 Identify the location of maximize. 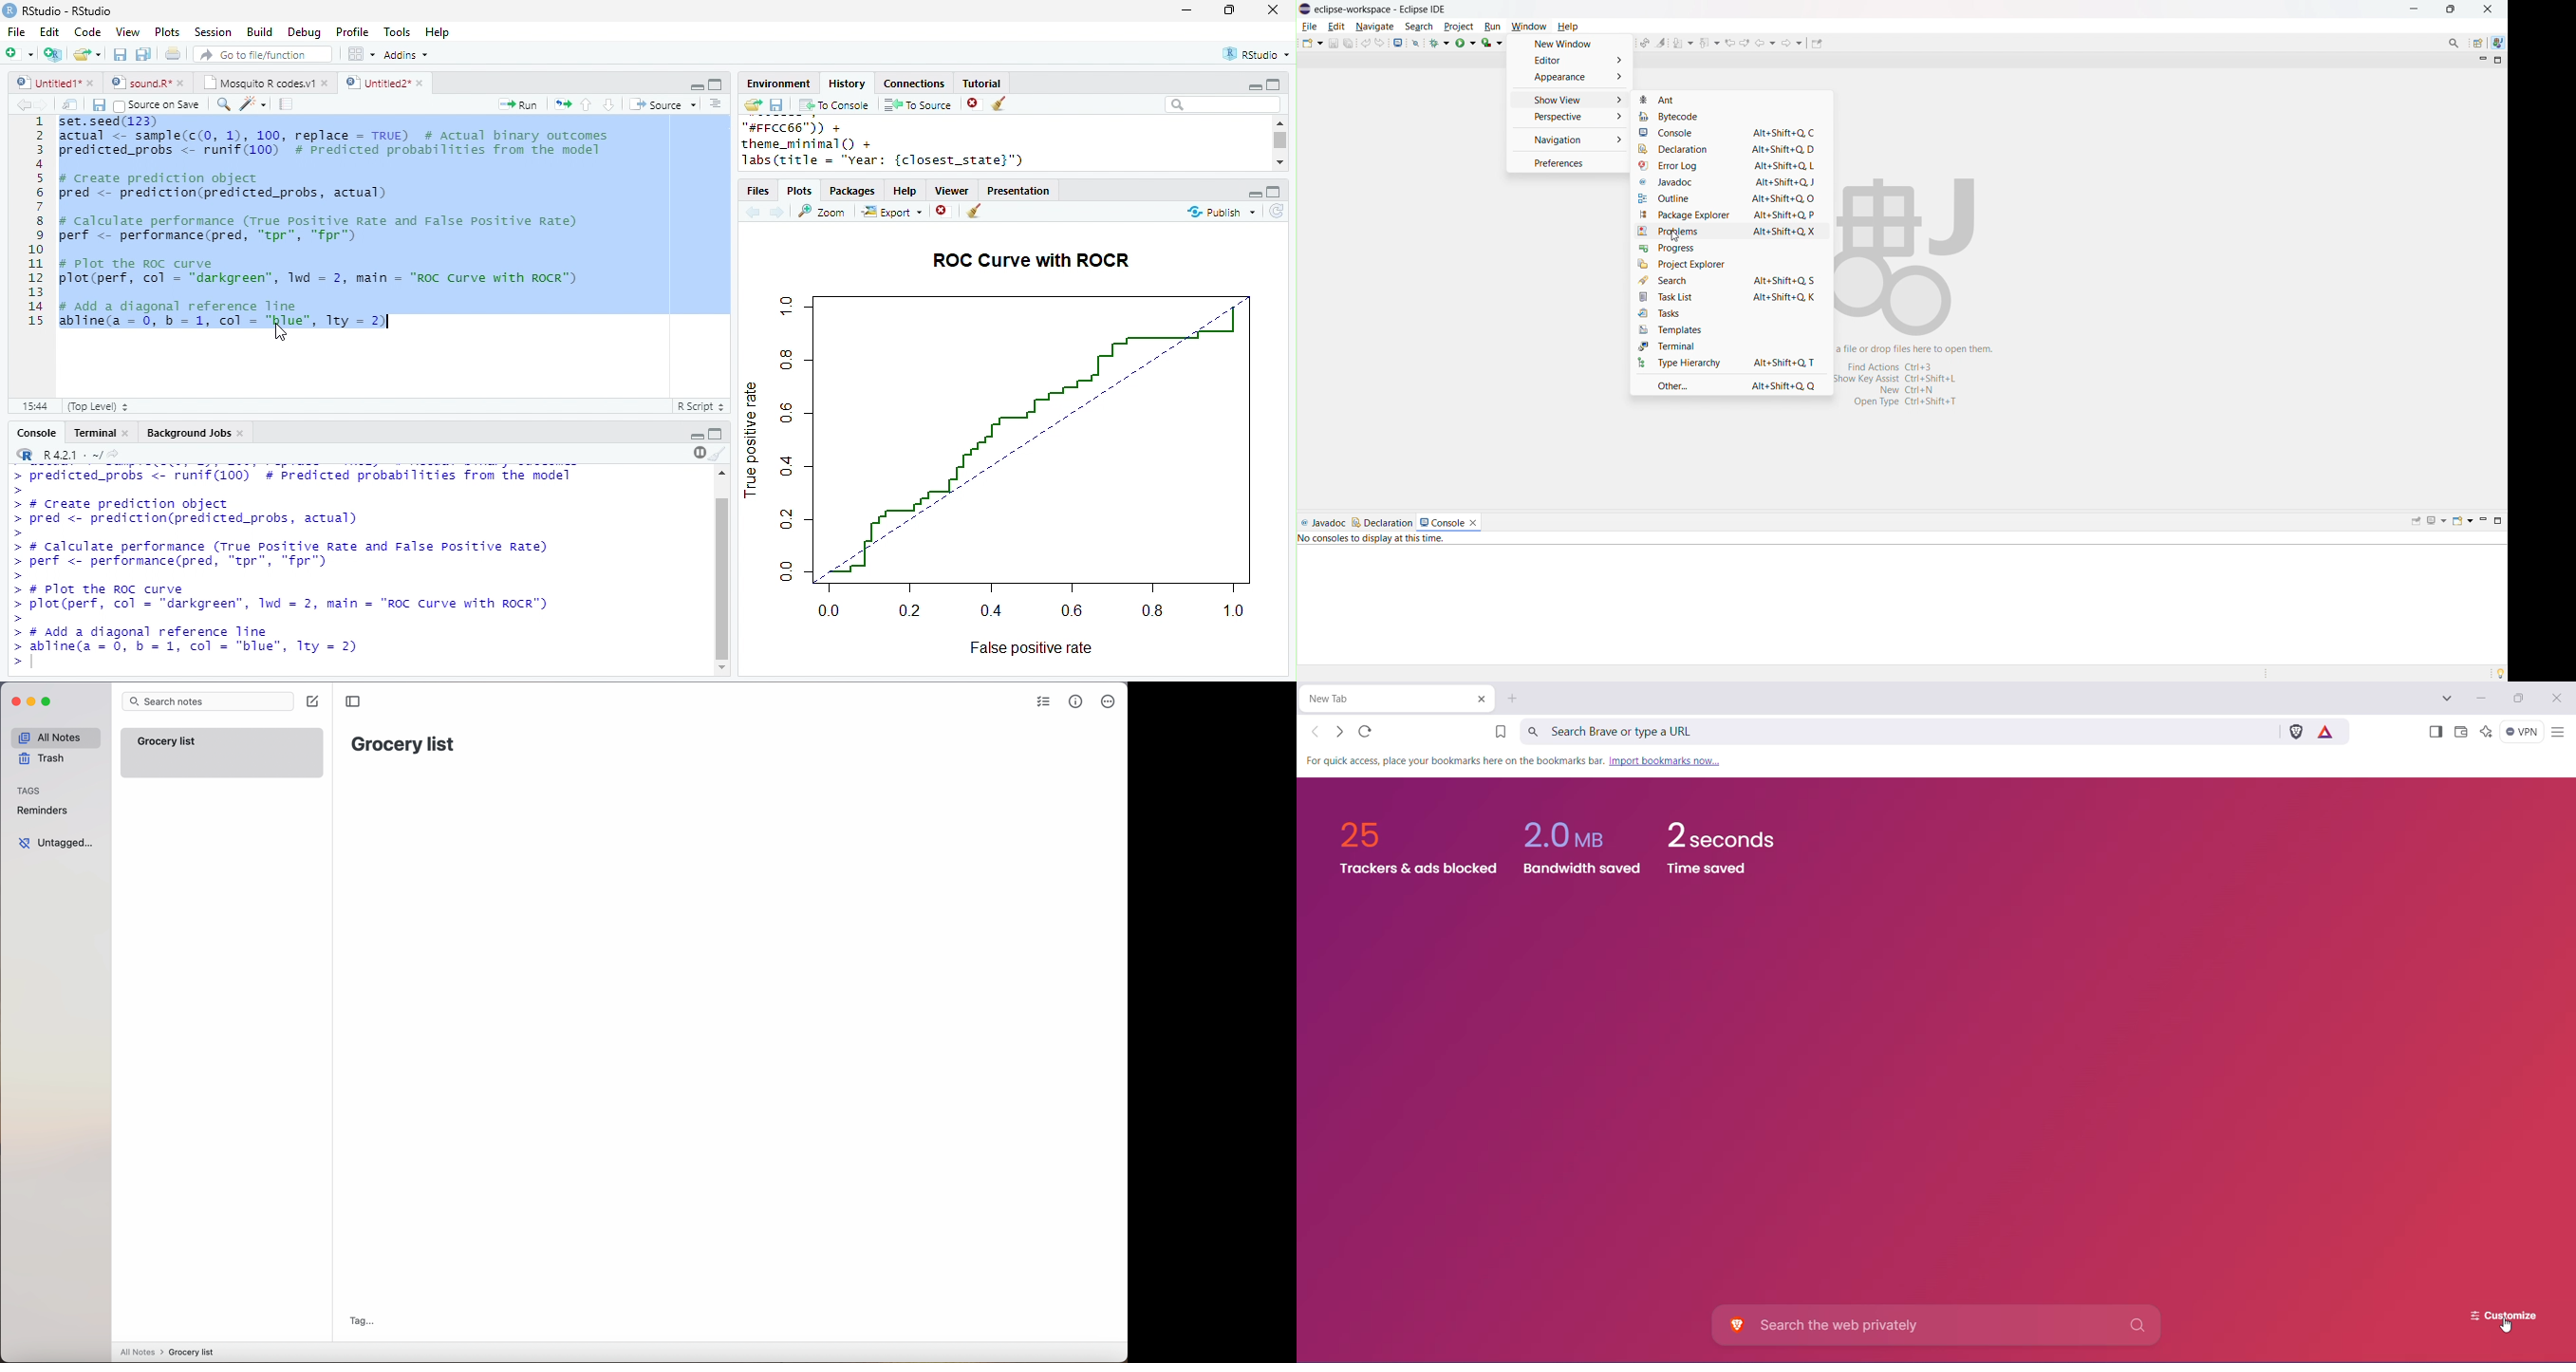
(2499, 521).